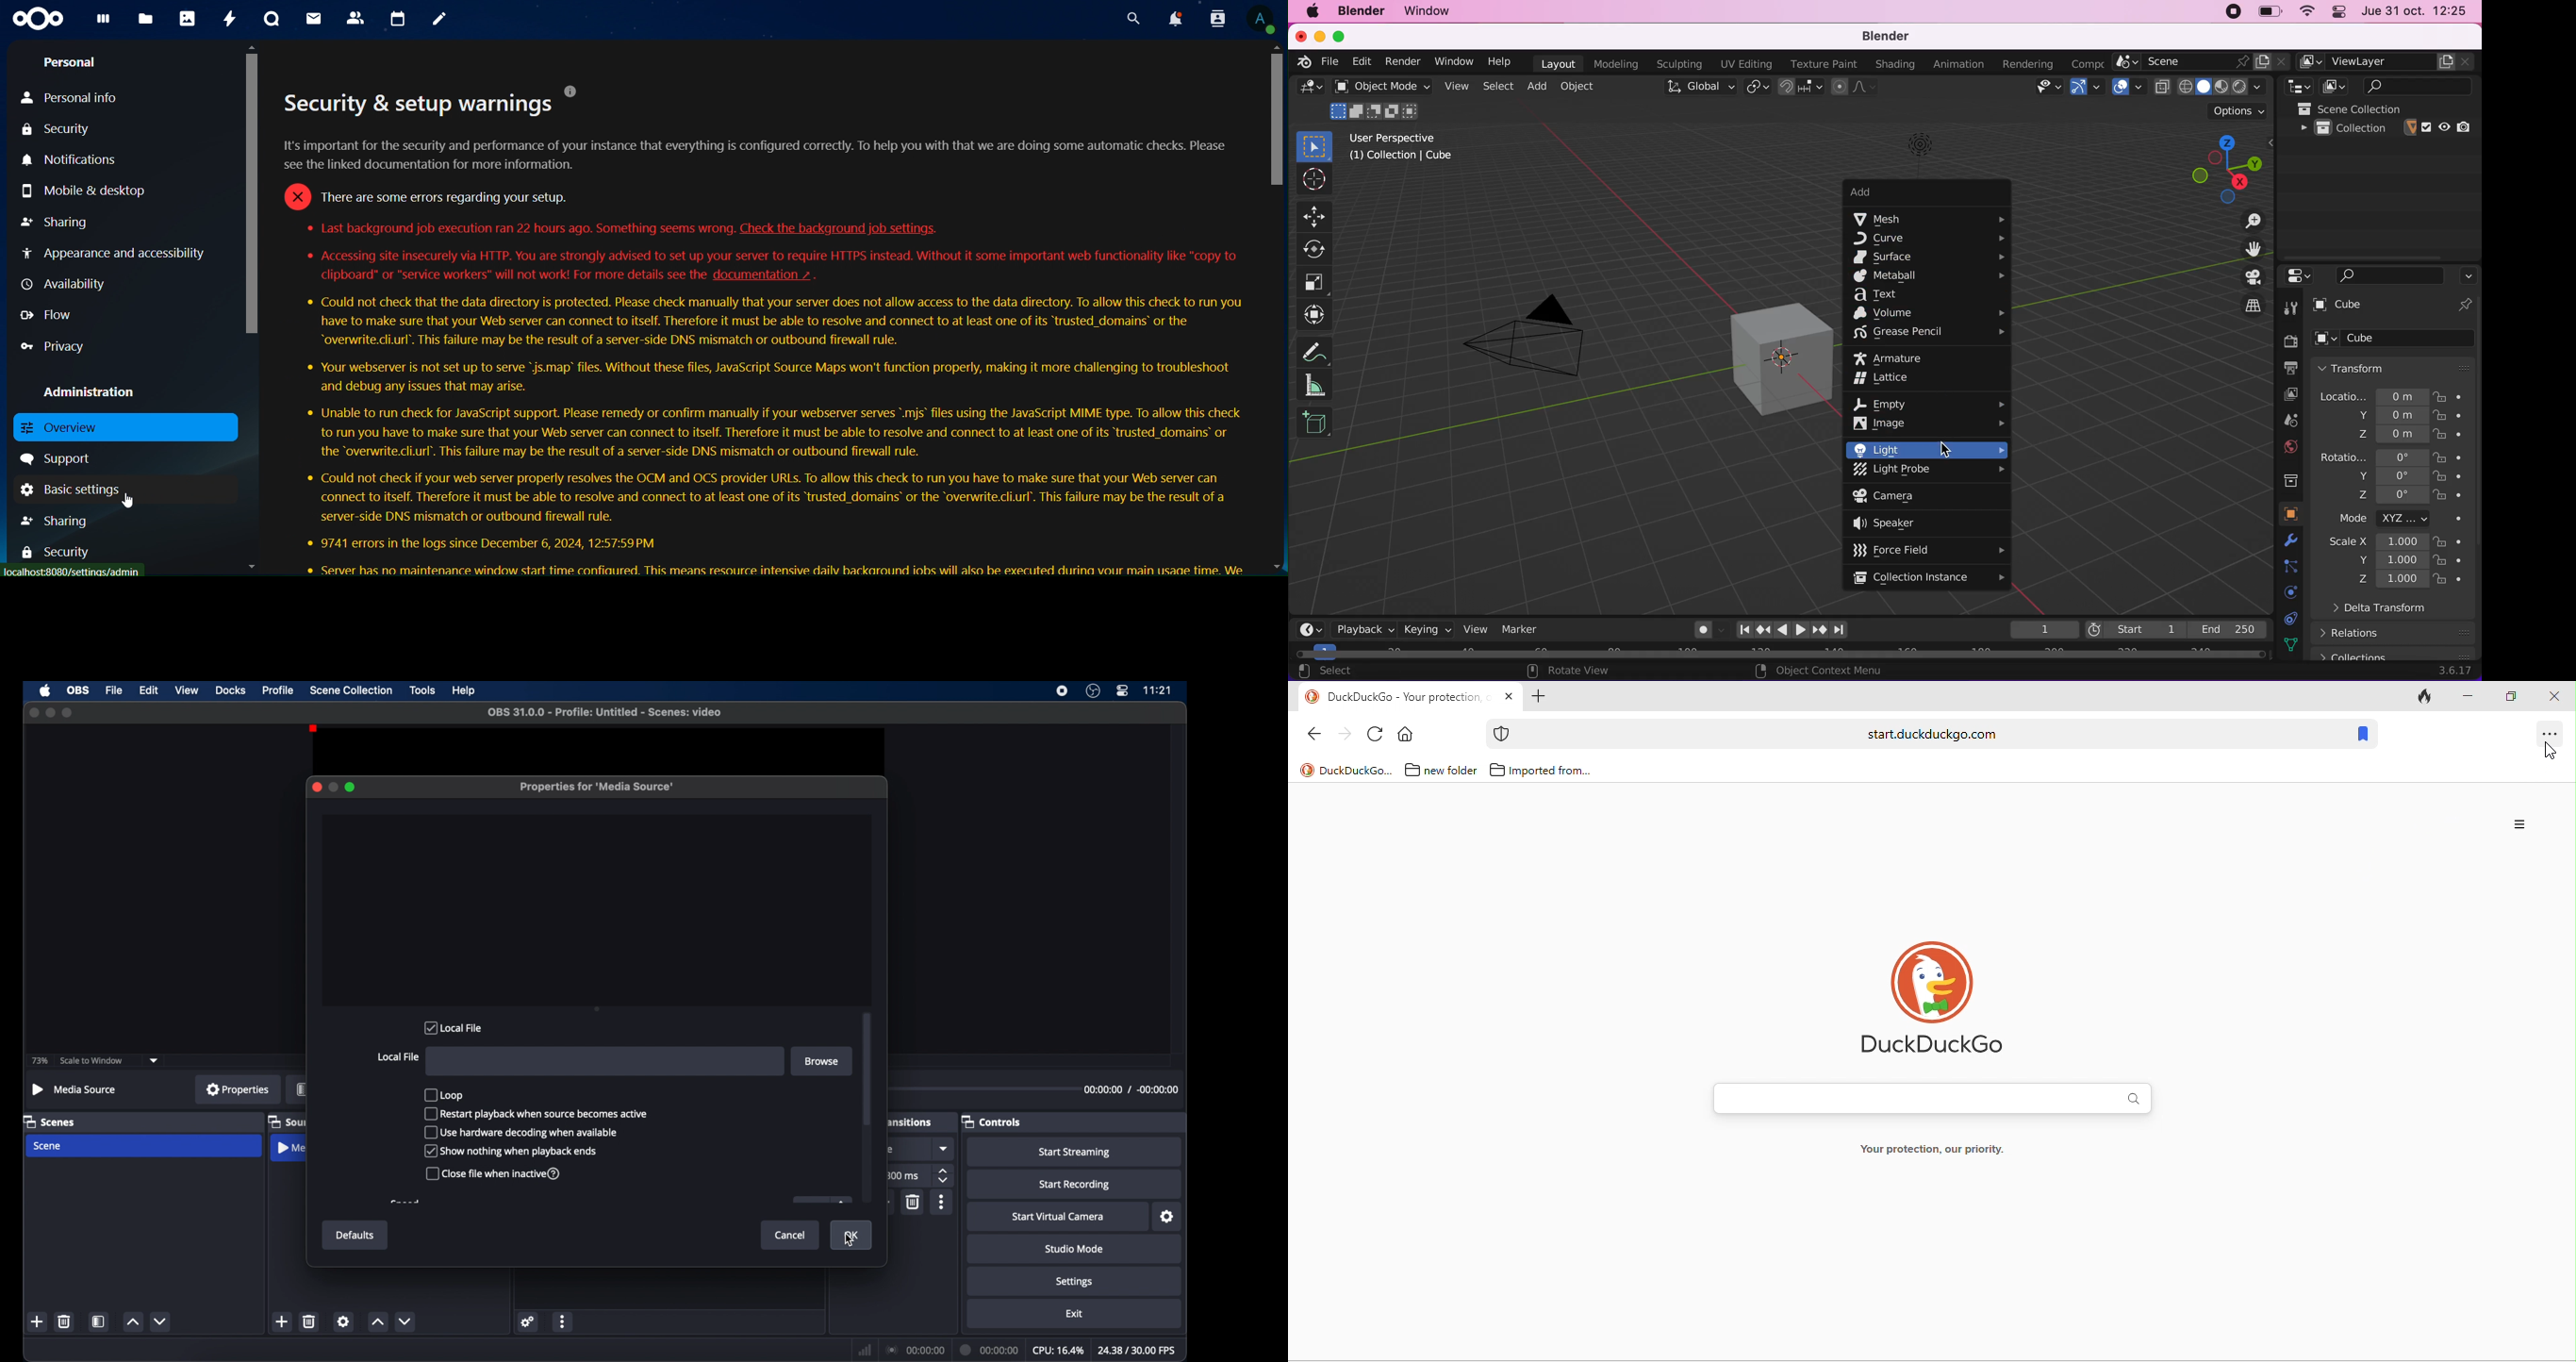 The width and height of the screenshot is (2576, 1372). What do you see at coordinates (945, 1149) in the screenshot?
I see `dropdown` at bounding box center [945, 1149].